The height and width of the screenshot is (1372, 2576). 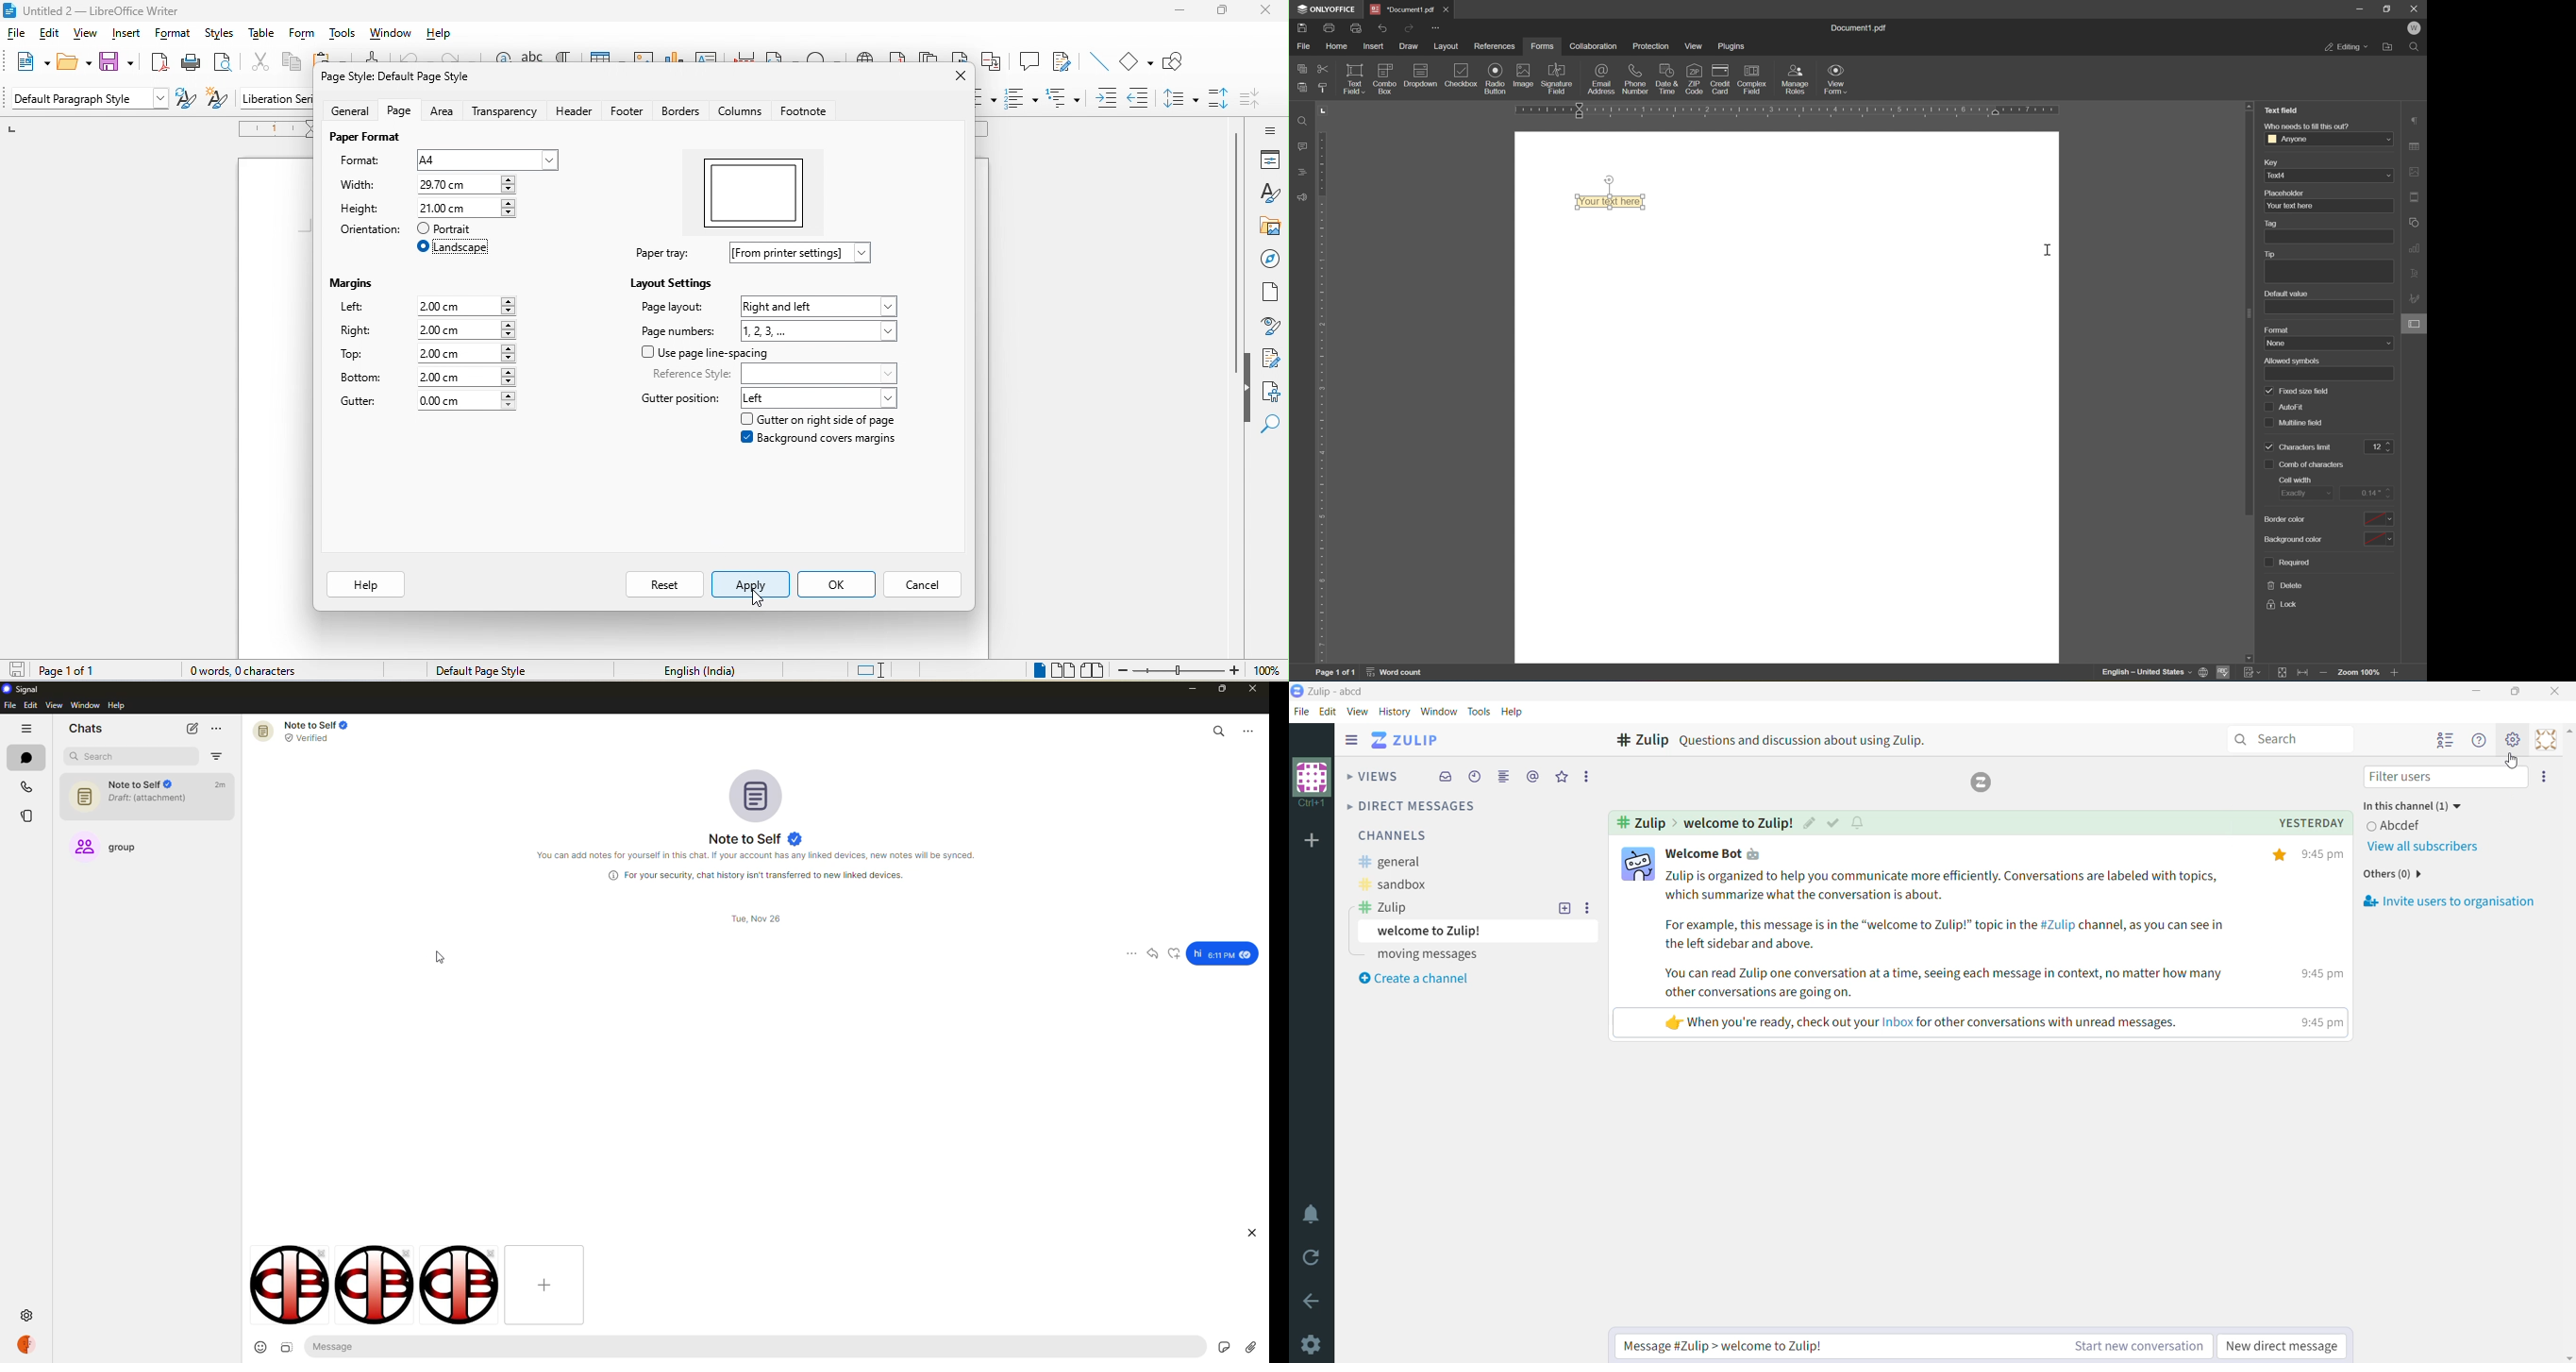 I want to click on ordered list, so click(x=1013, y=99).